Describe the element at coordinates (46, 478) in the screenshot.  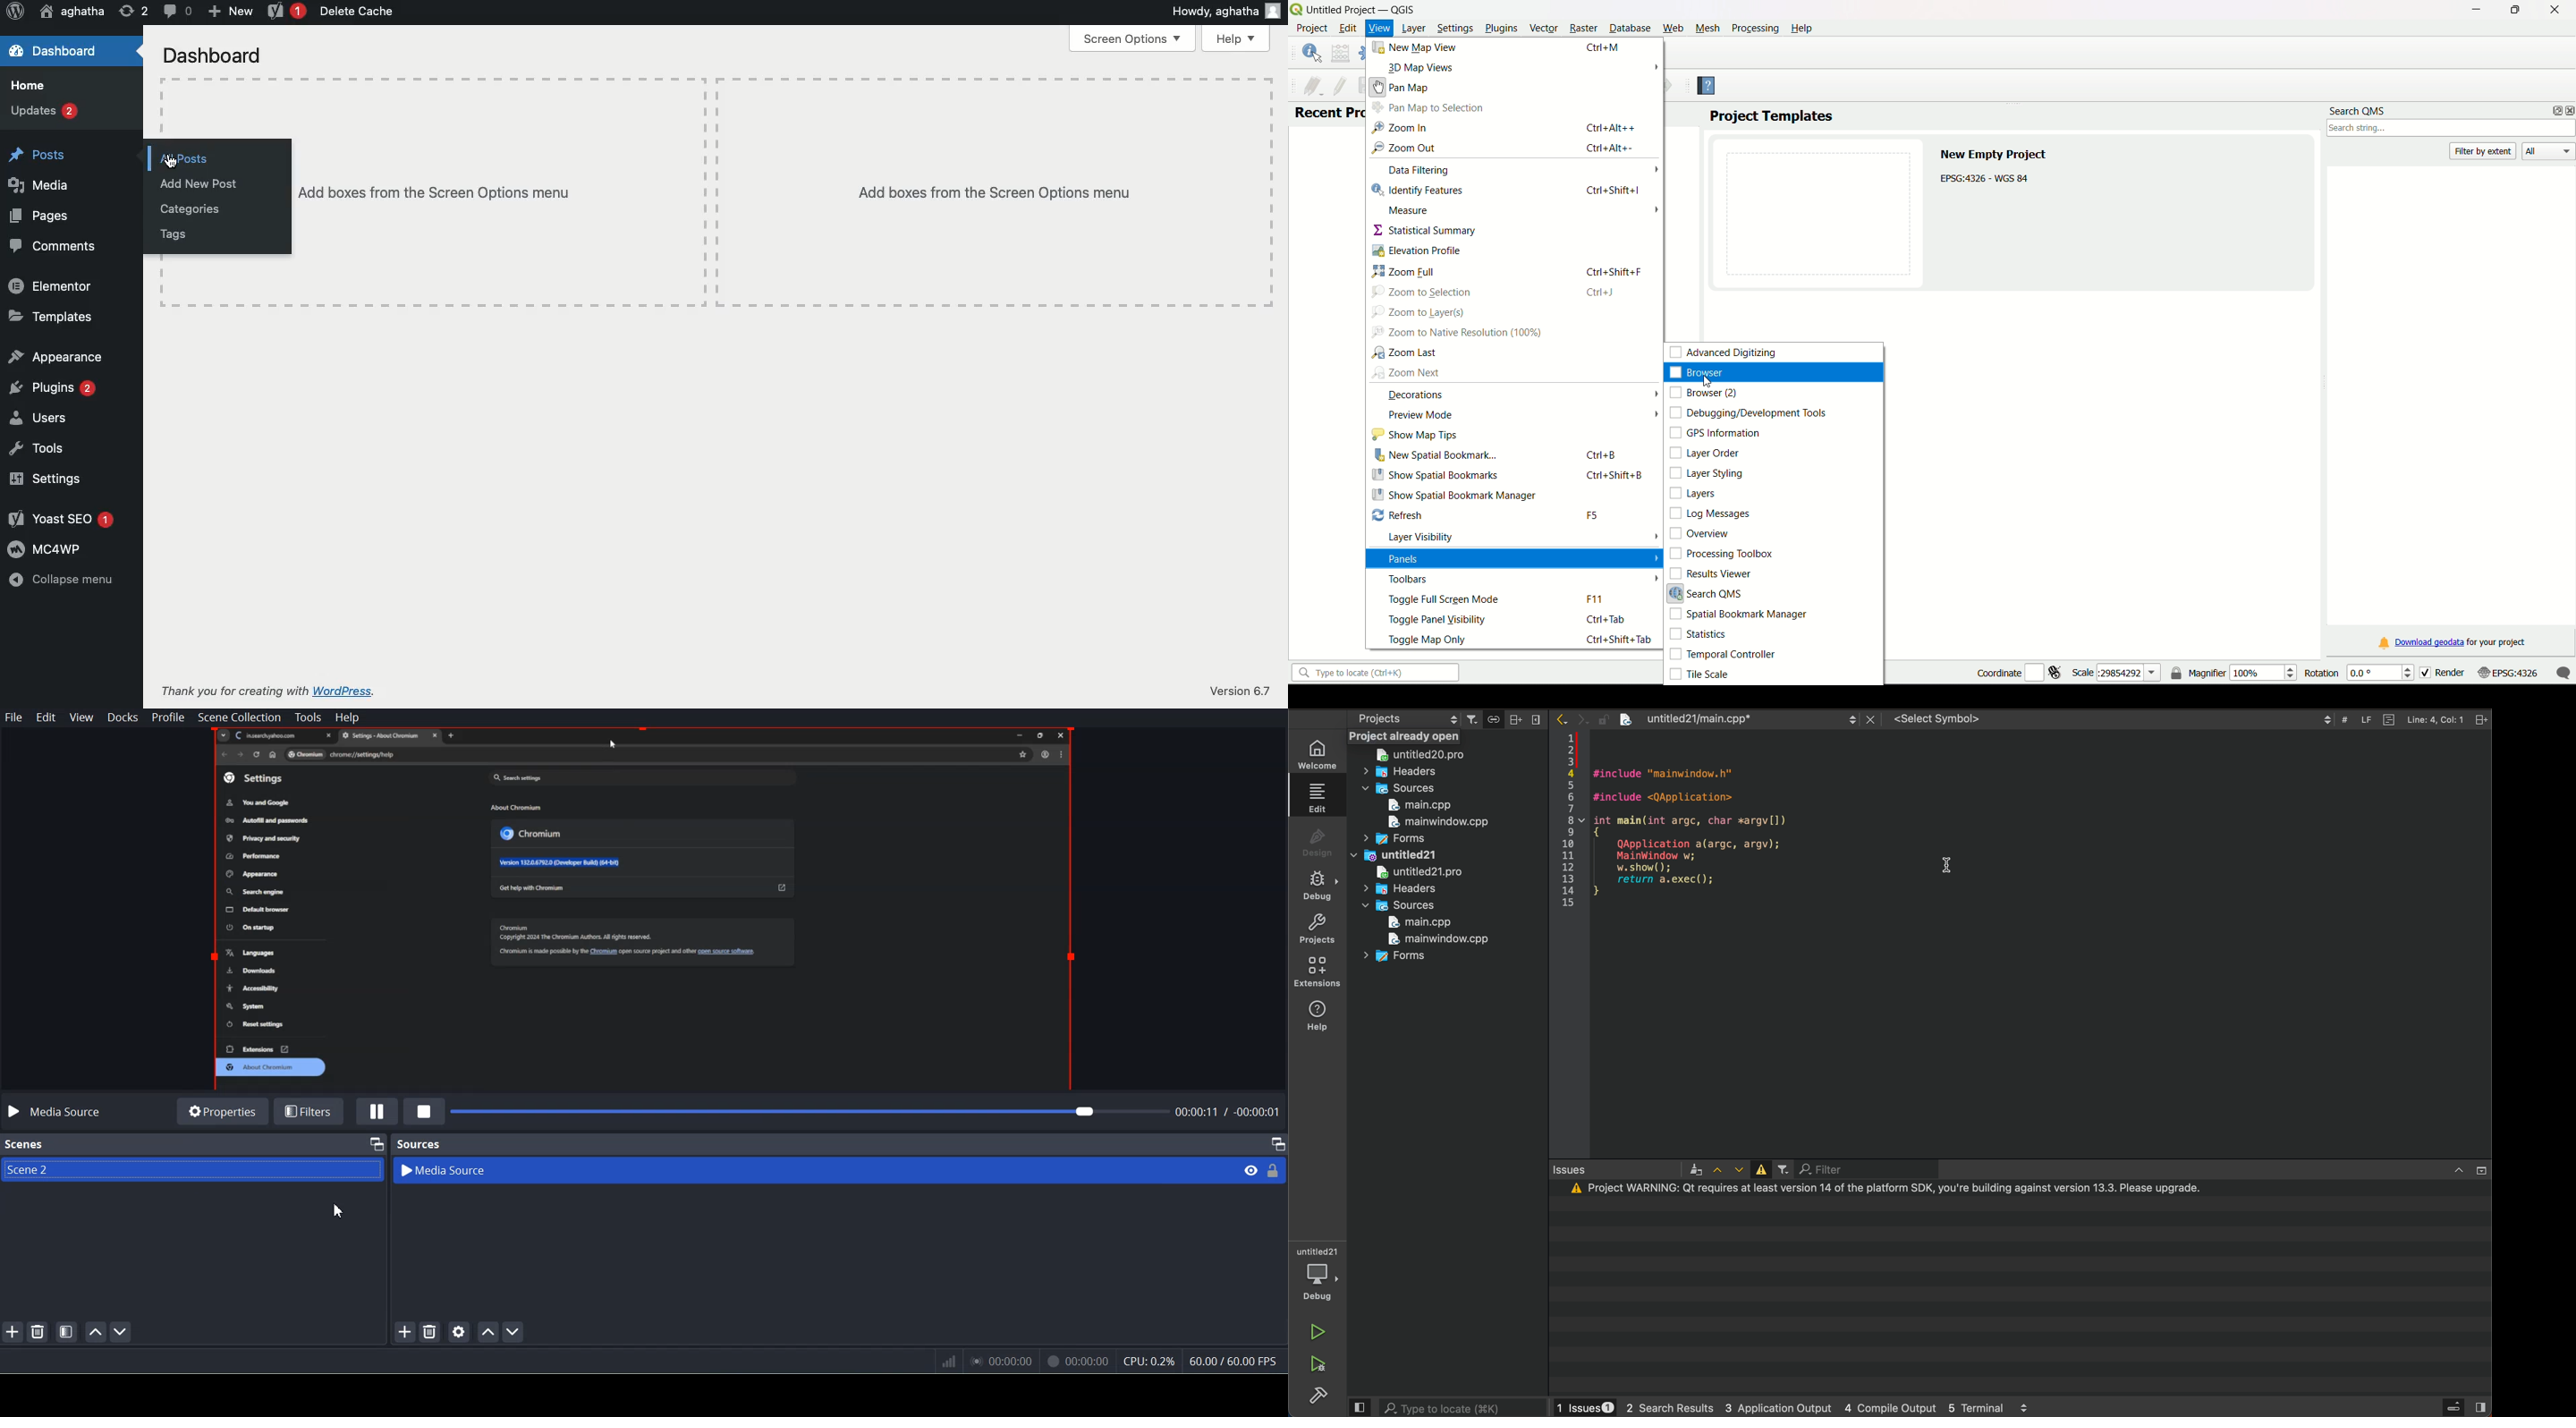
I see `Settings` at that location.